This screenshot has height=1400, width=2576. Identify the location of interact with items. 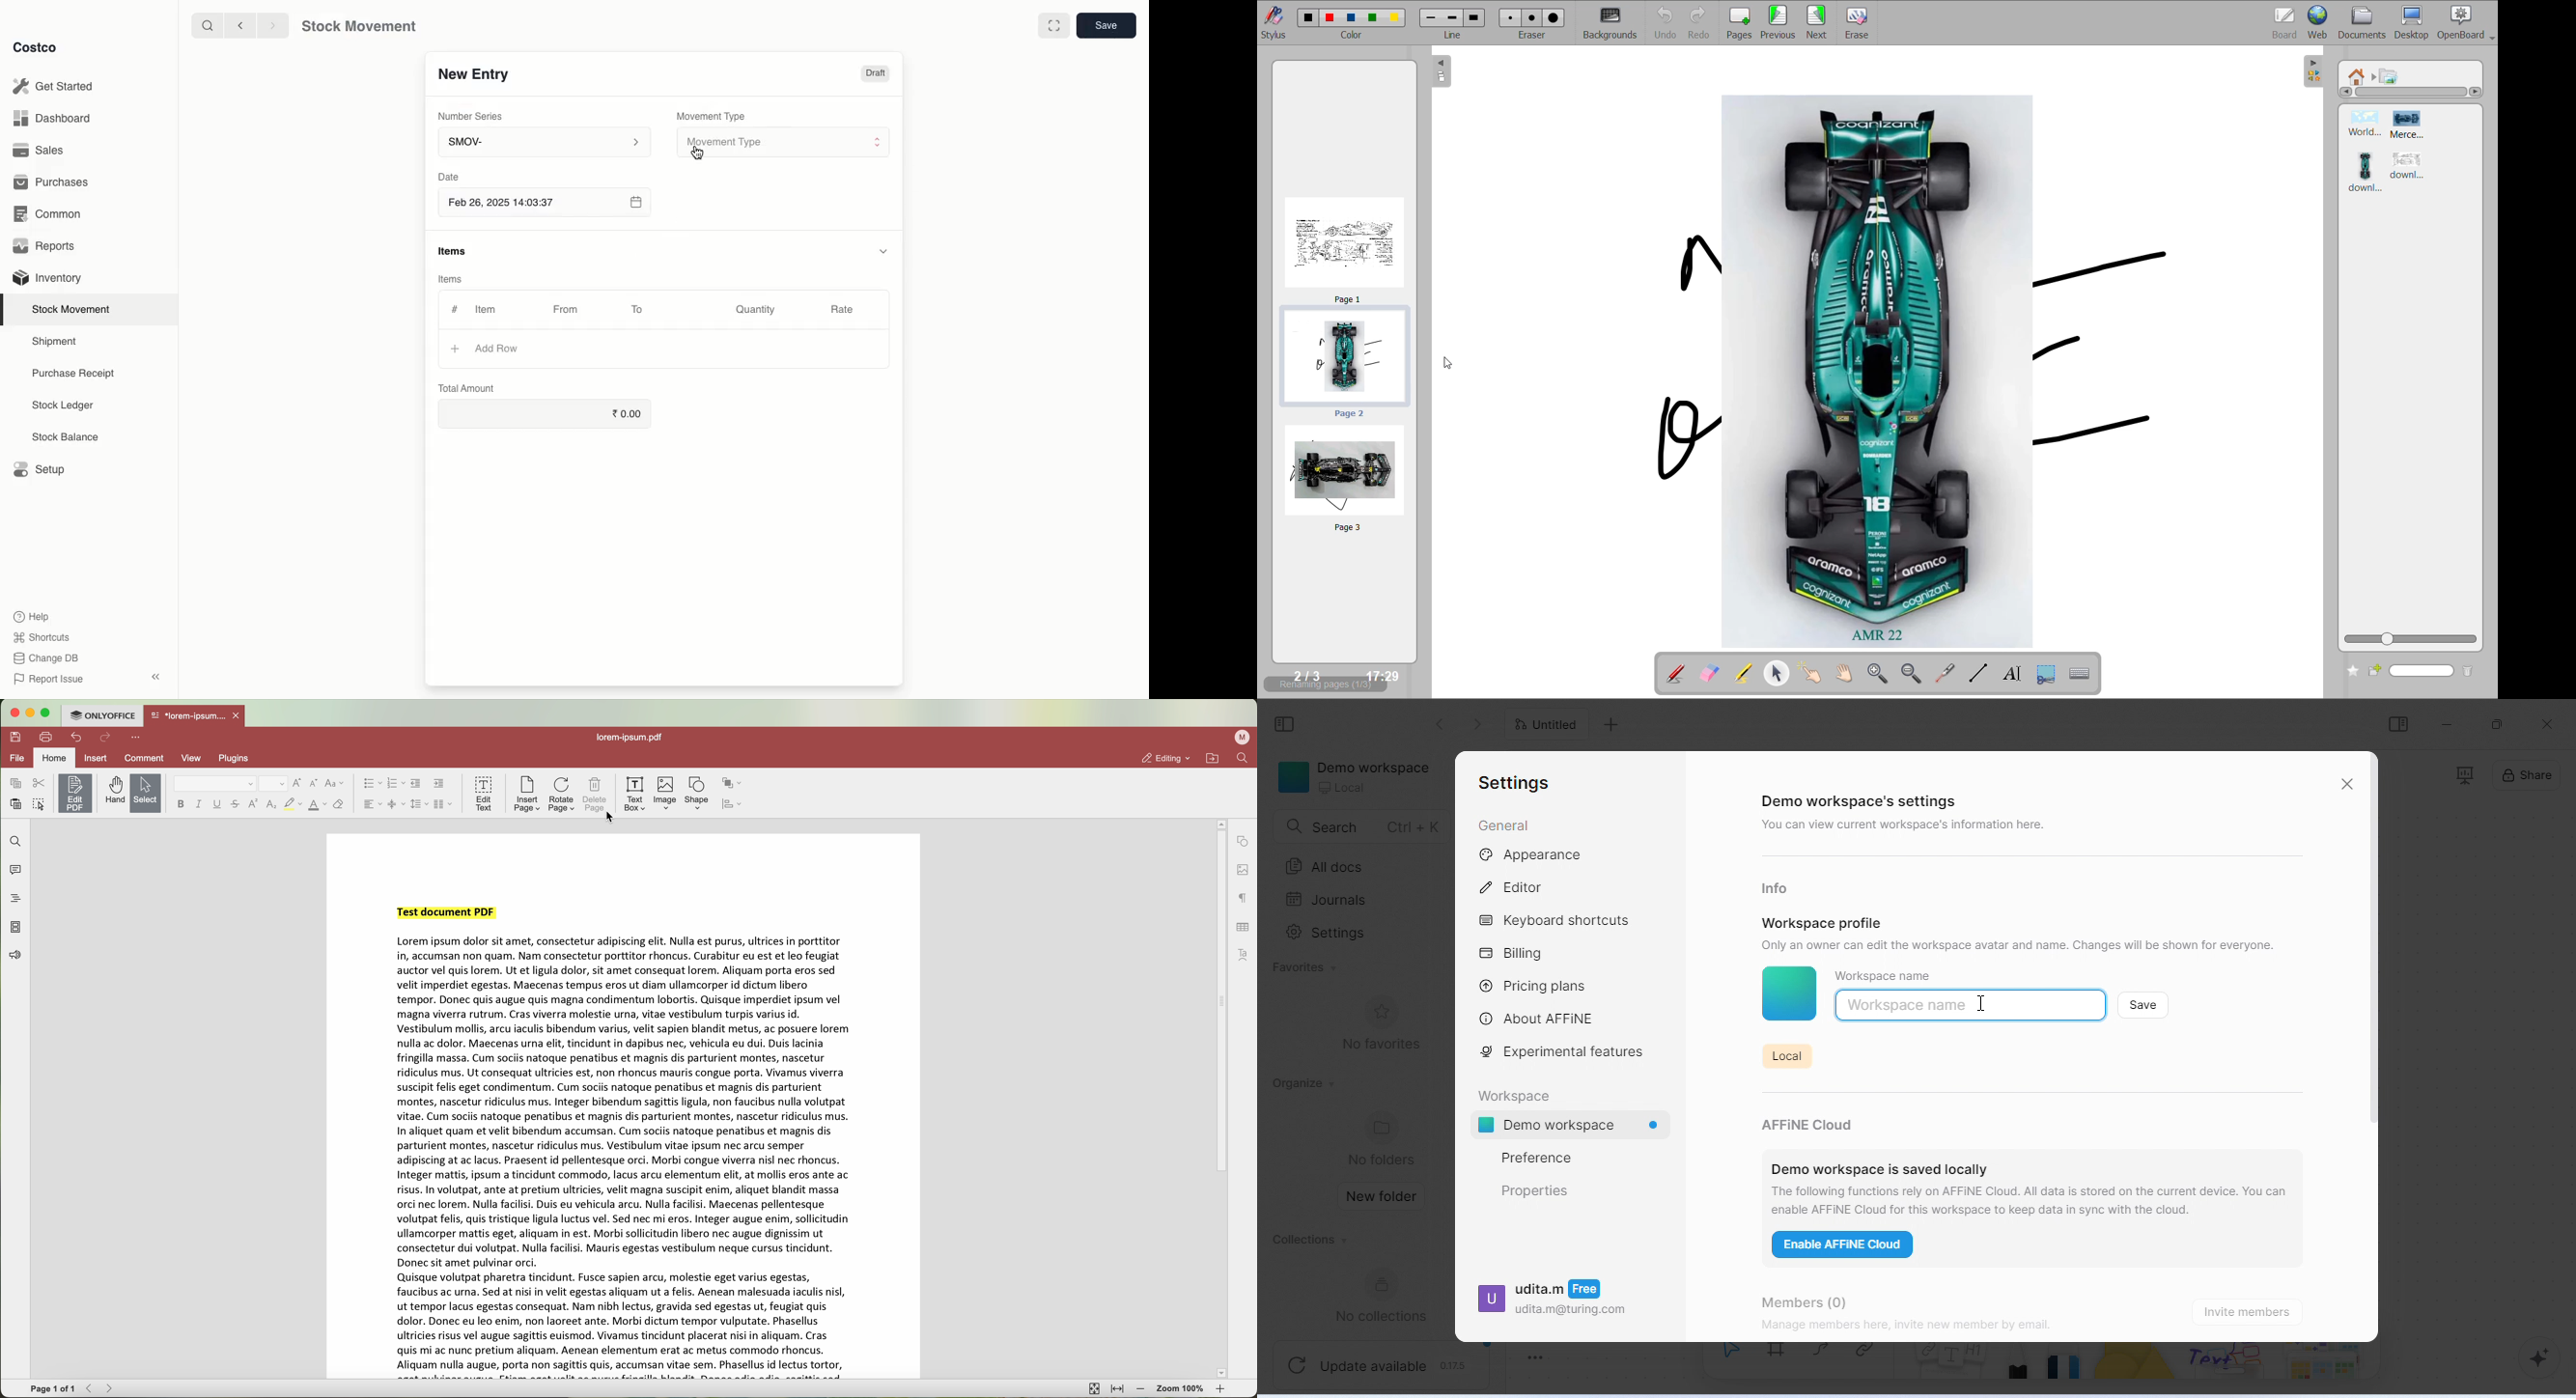
(1812, 674).